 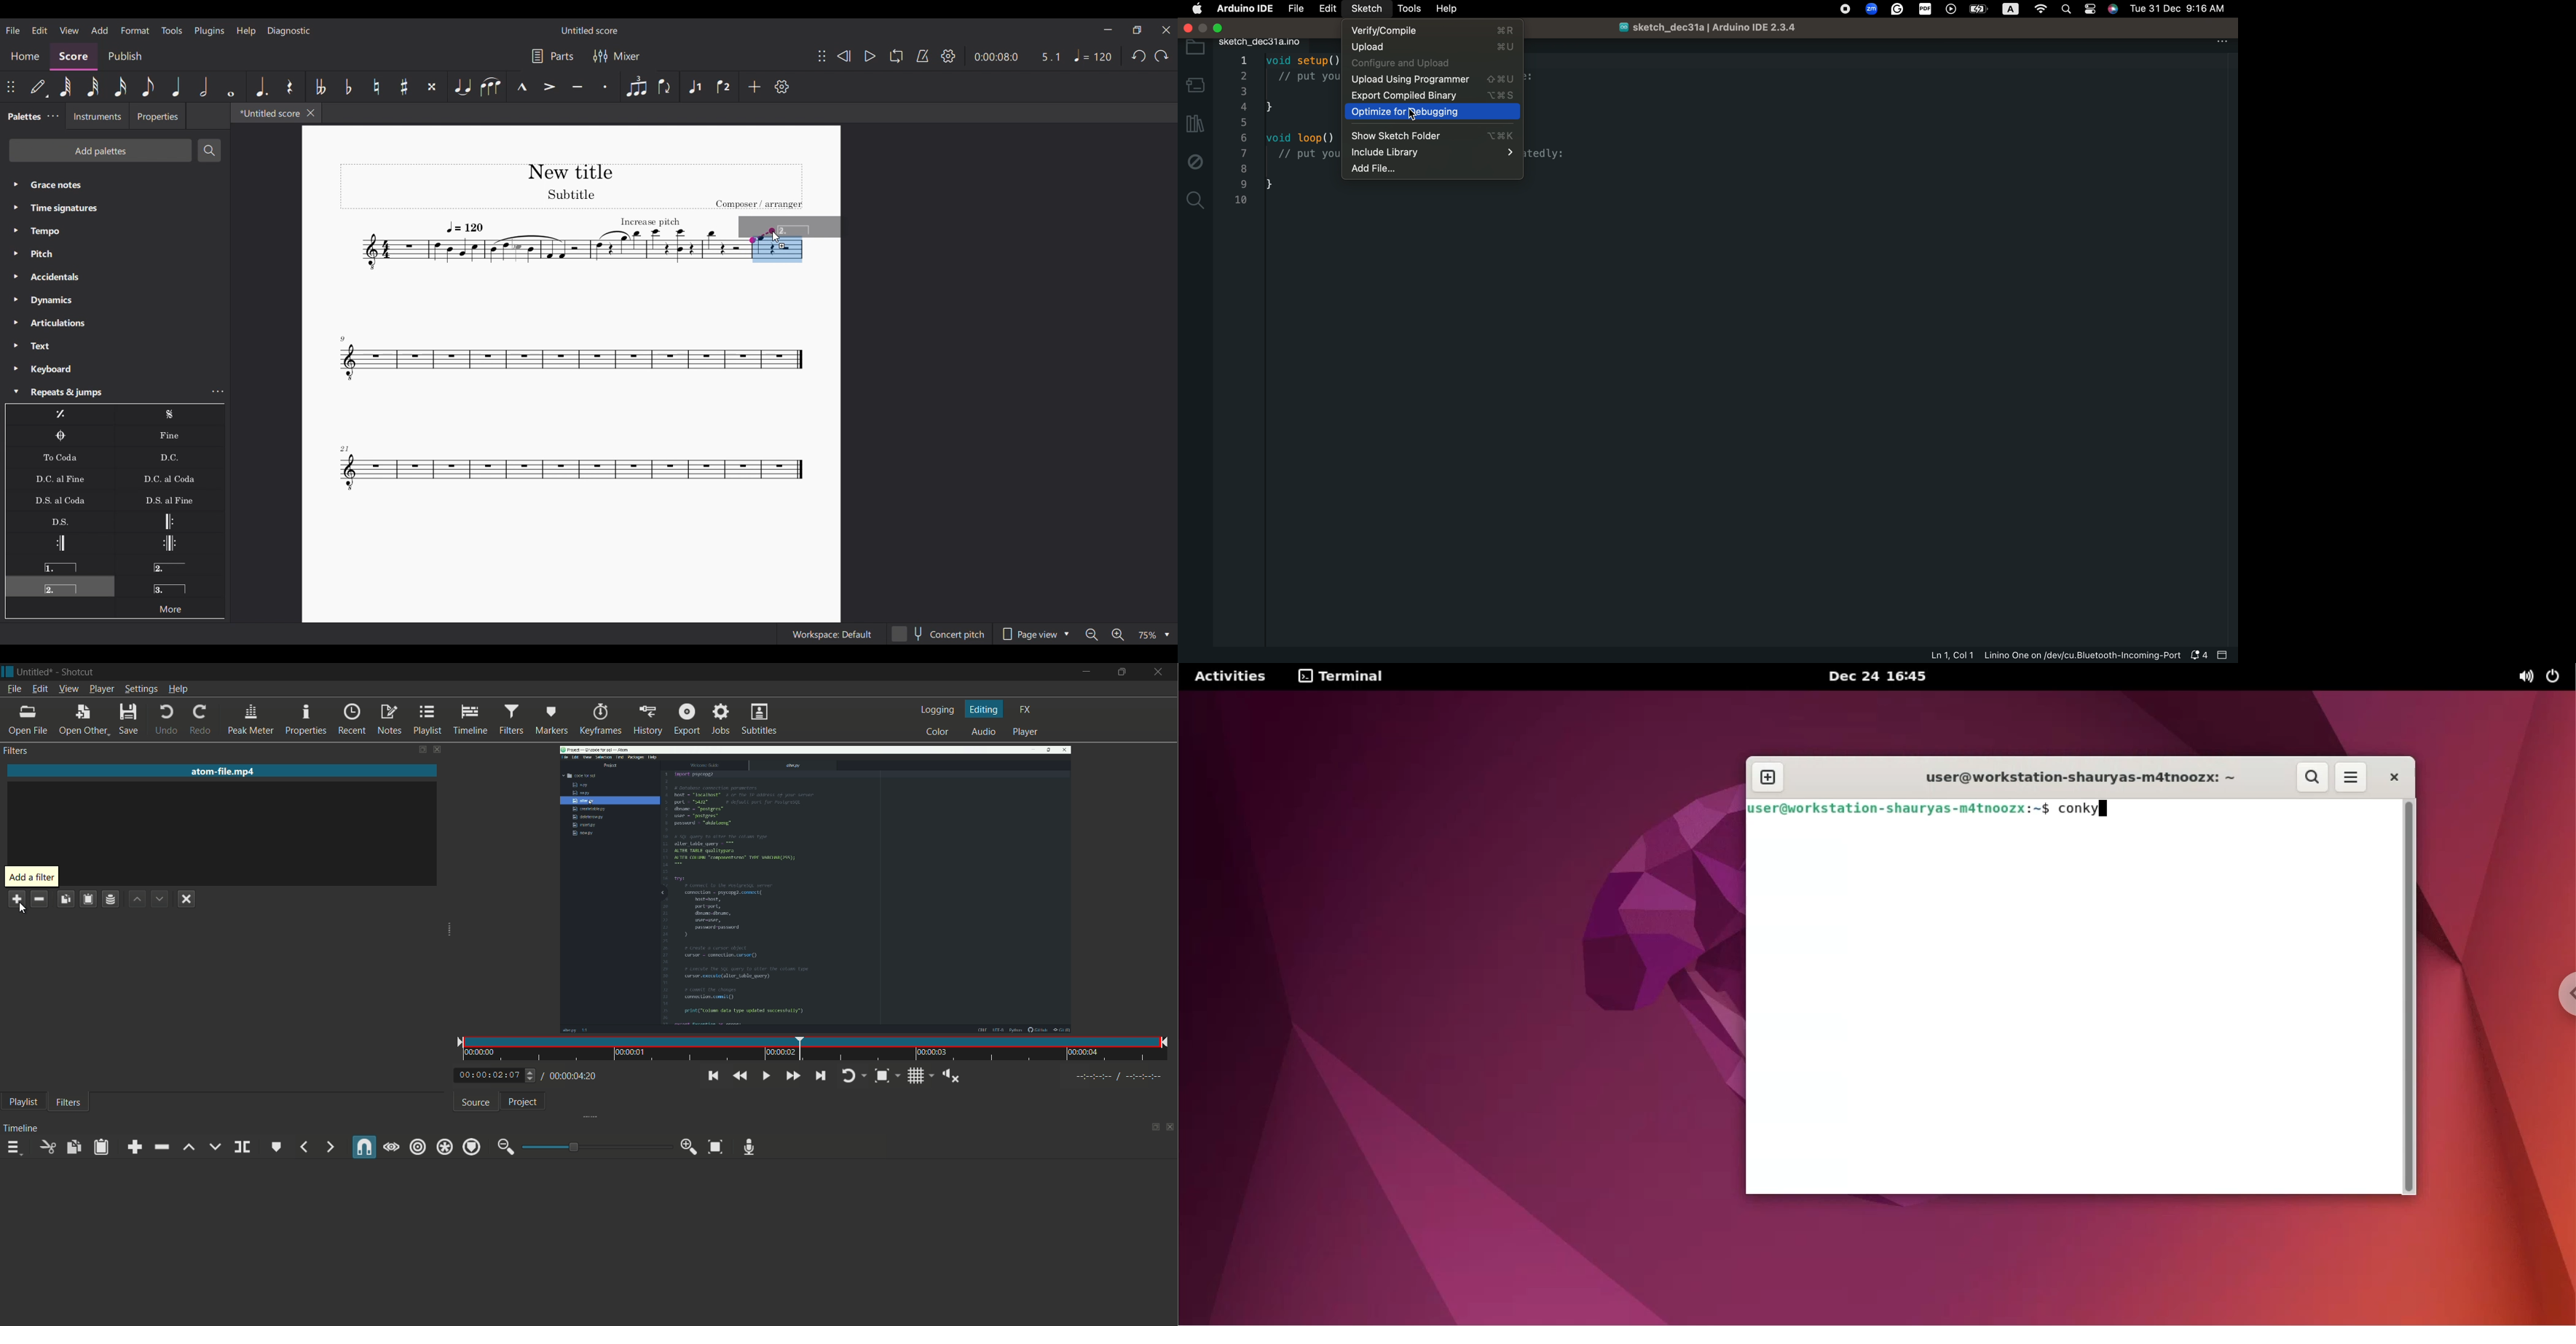 What do you see at coordinates (636, 87) in the screenshot?
I see `Tuplet` at bounding box center [636, 87].